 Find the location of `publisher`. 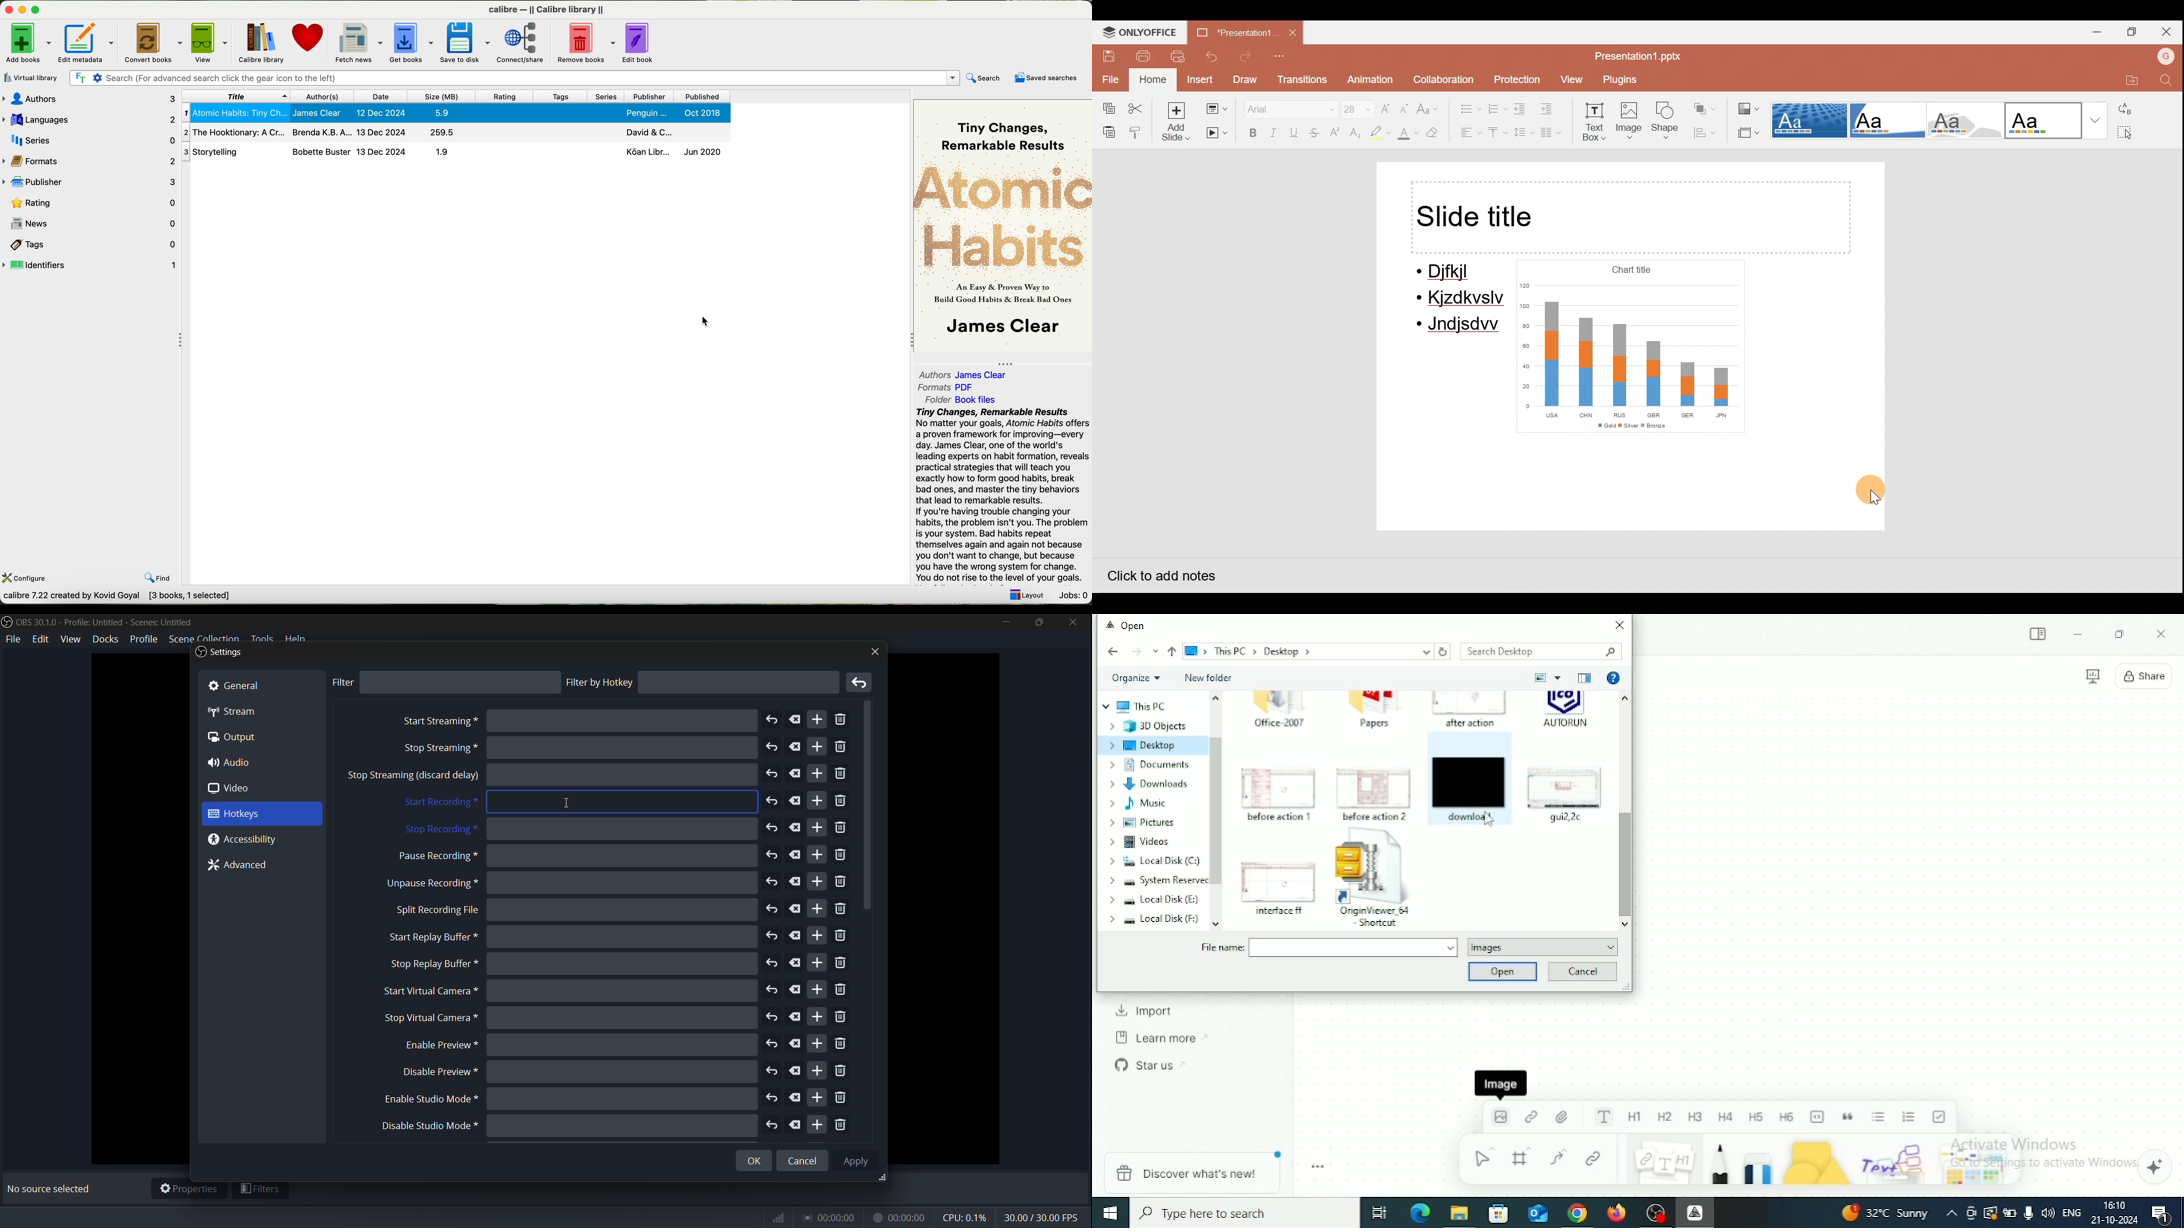

publisher is located at coordinates (91, 183).